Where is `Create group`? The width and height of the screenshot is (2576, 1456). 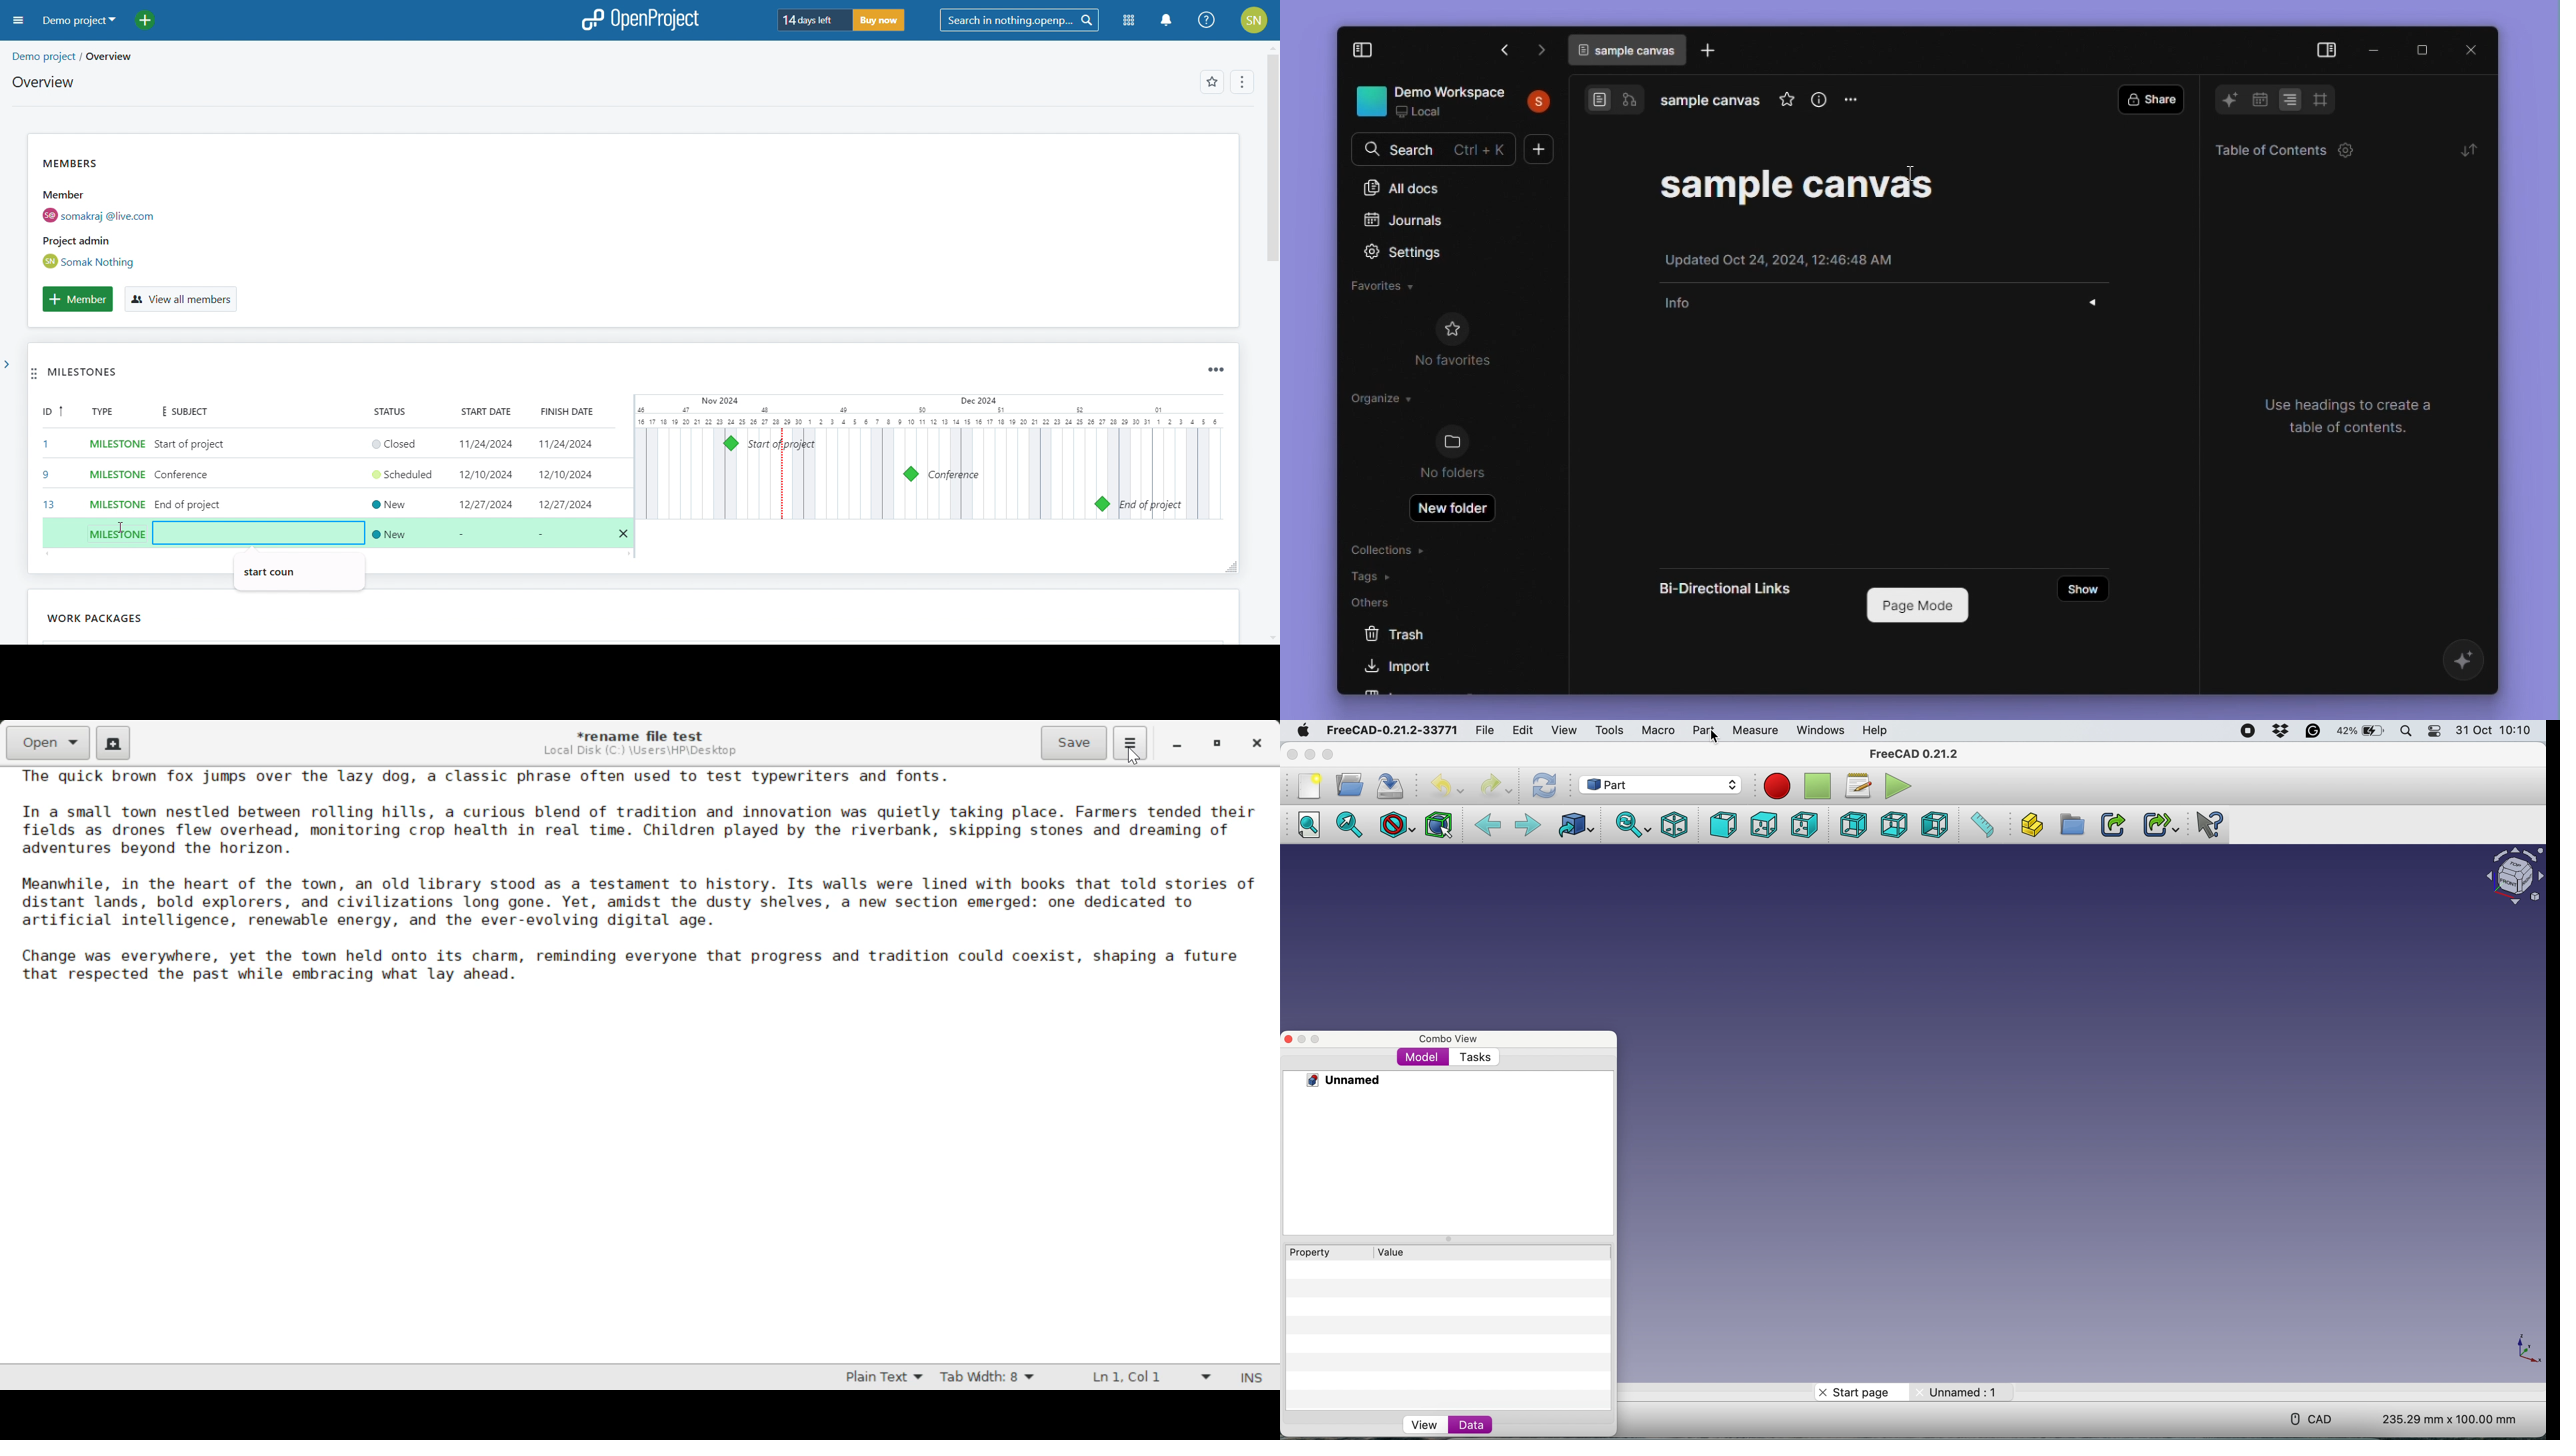 Create group is located at coordinates (2070, 825).